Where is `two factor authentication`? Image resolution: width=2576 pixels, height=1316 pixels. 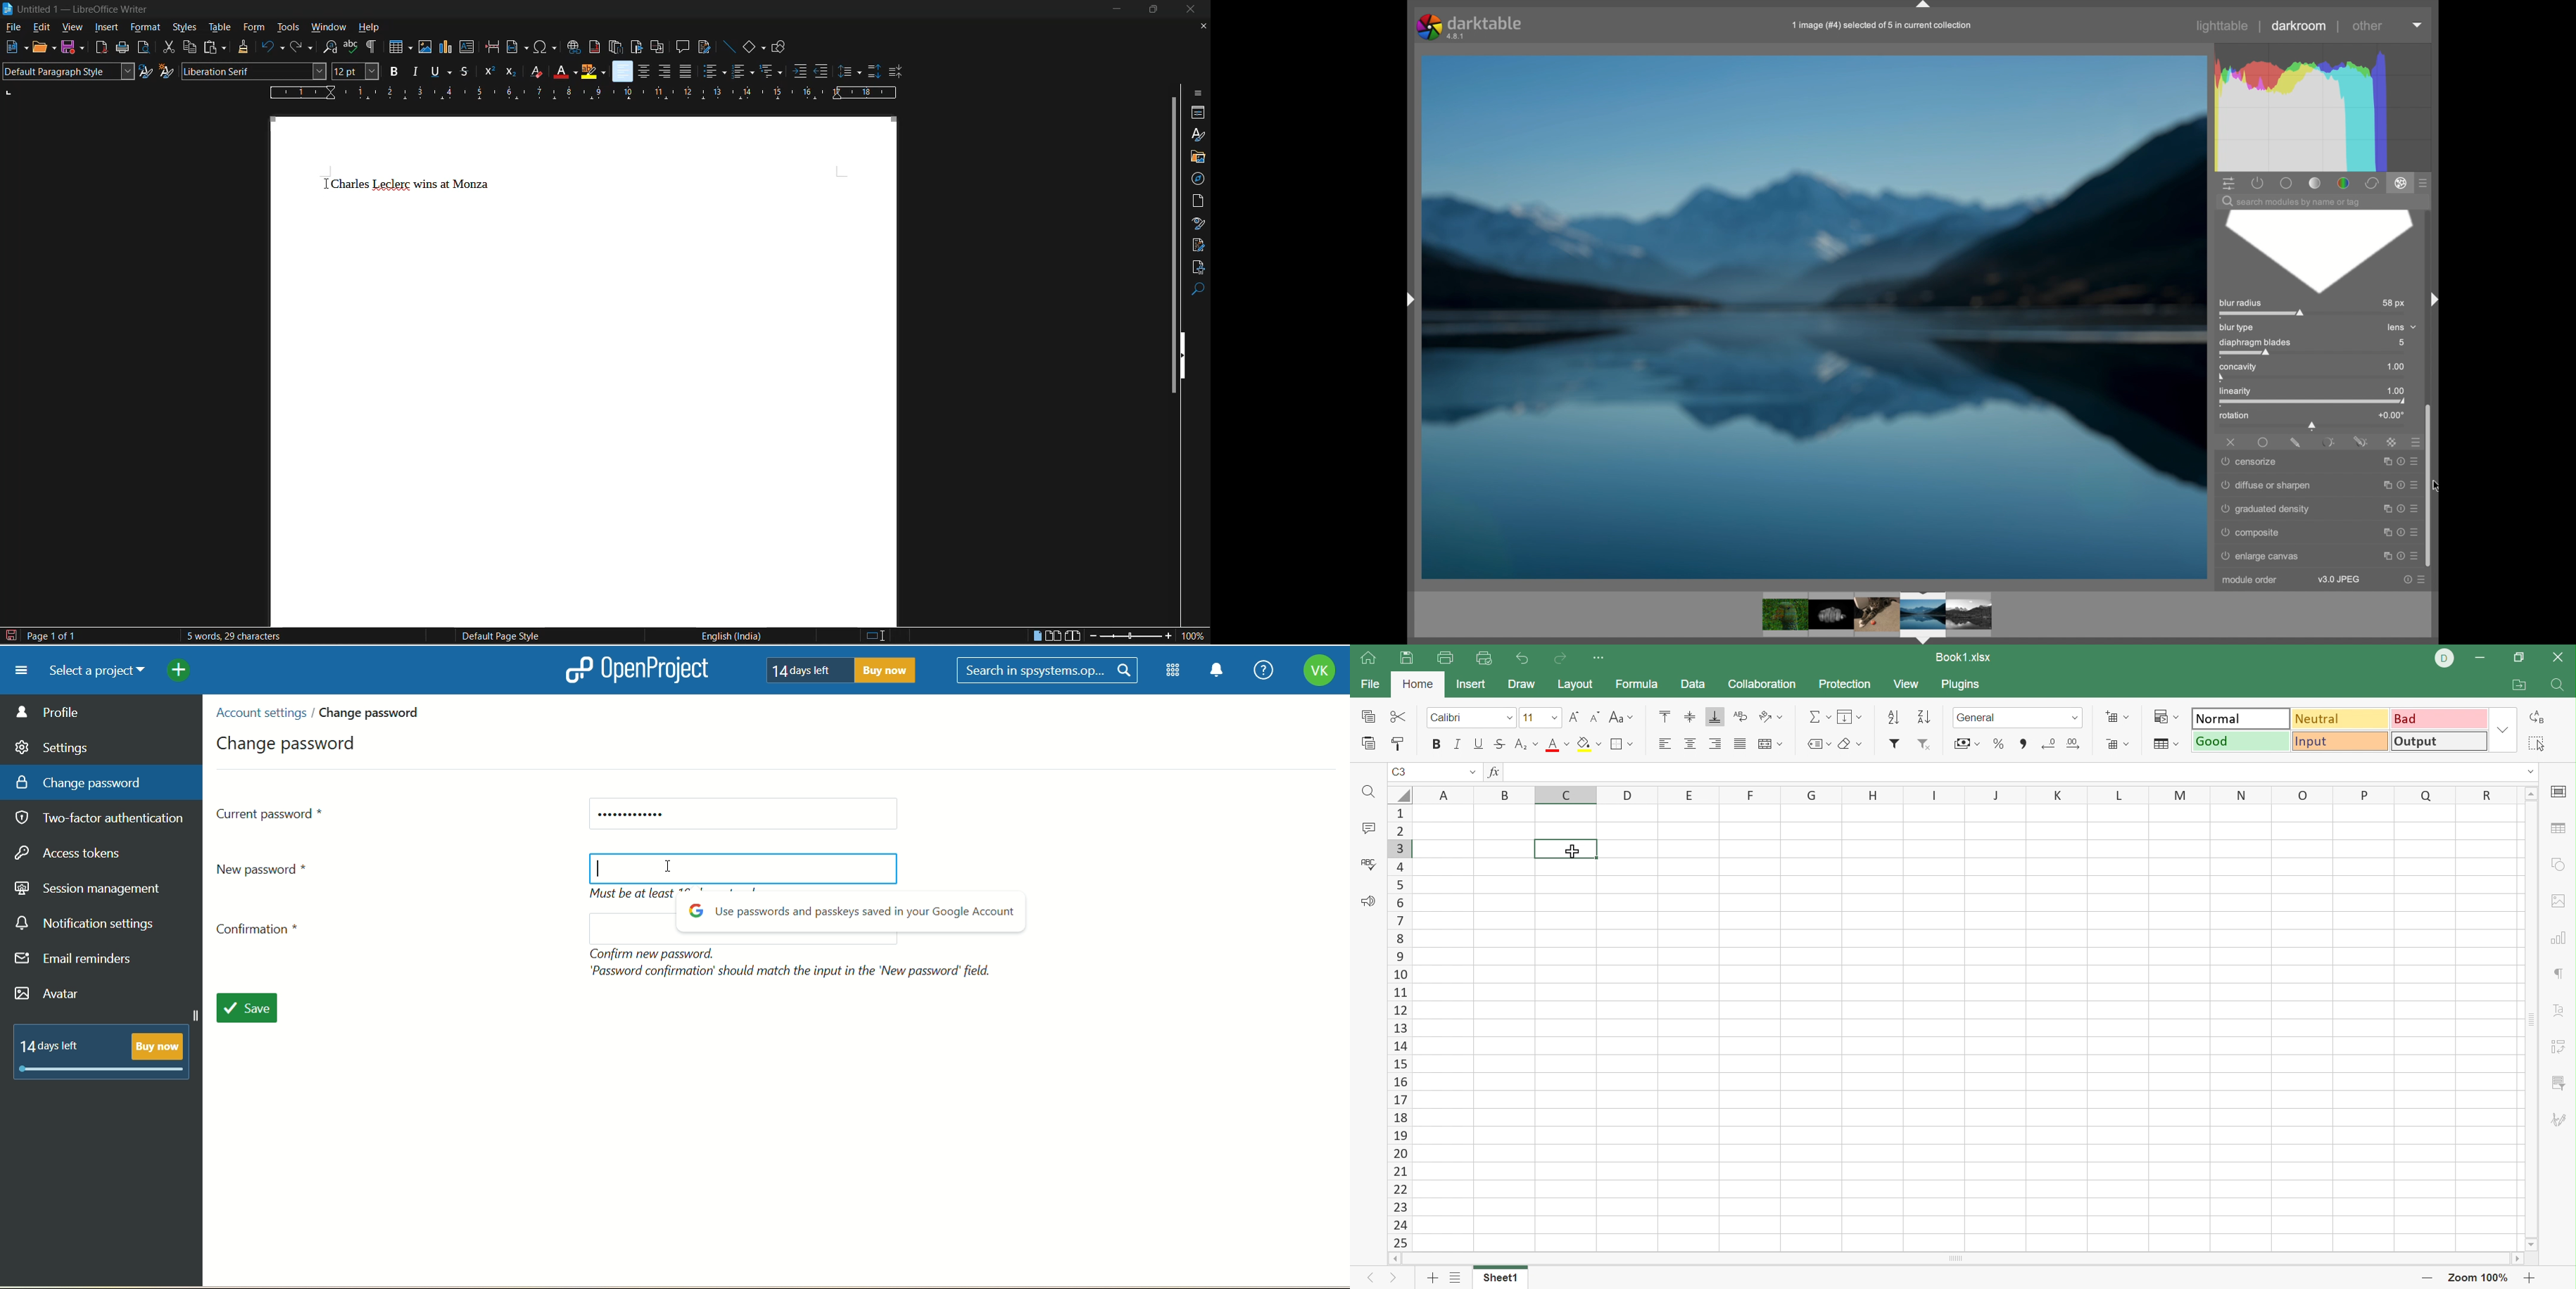 two factor authentication is located at coordinates (105, 820).